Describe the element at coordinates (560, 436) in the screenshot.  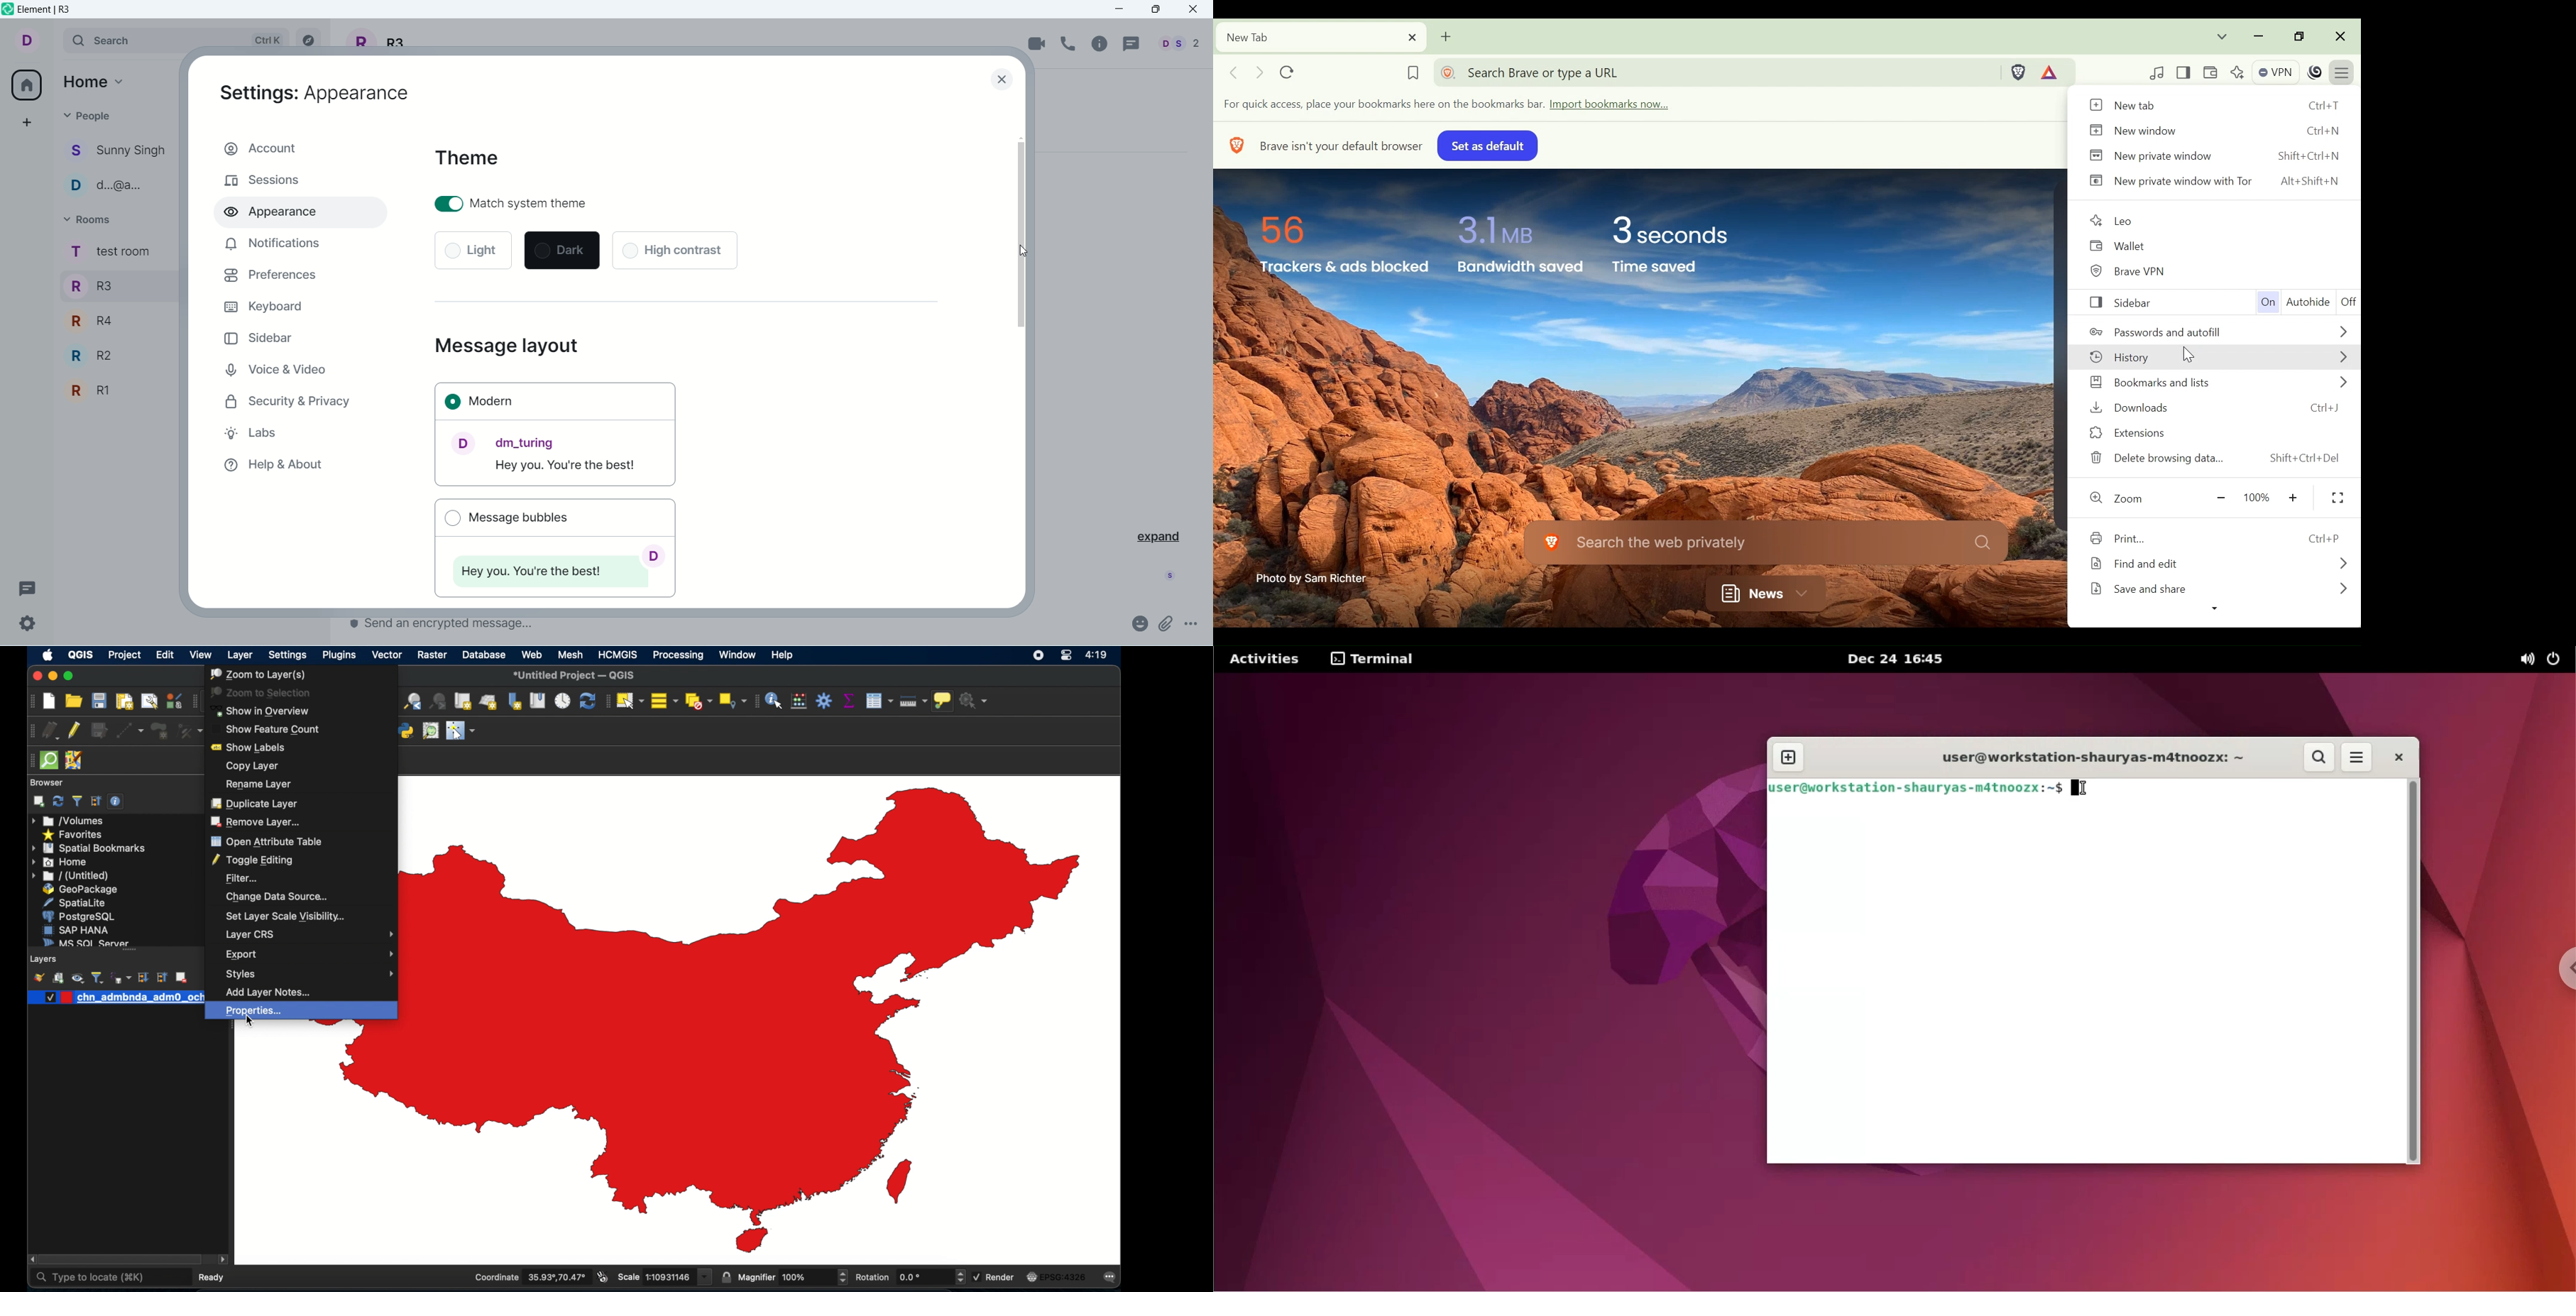
I see `modern` at that location.